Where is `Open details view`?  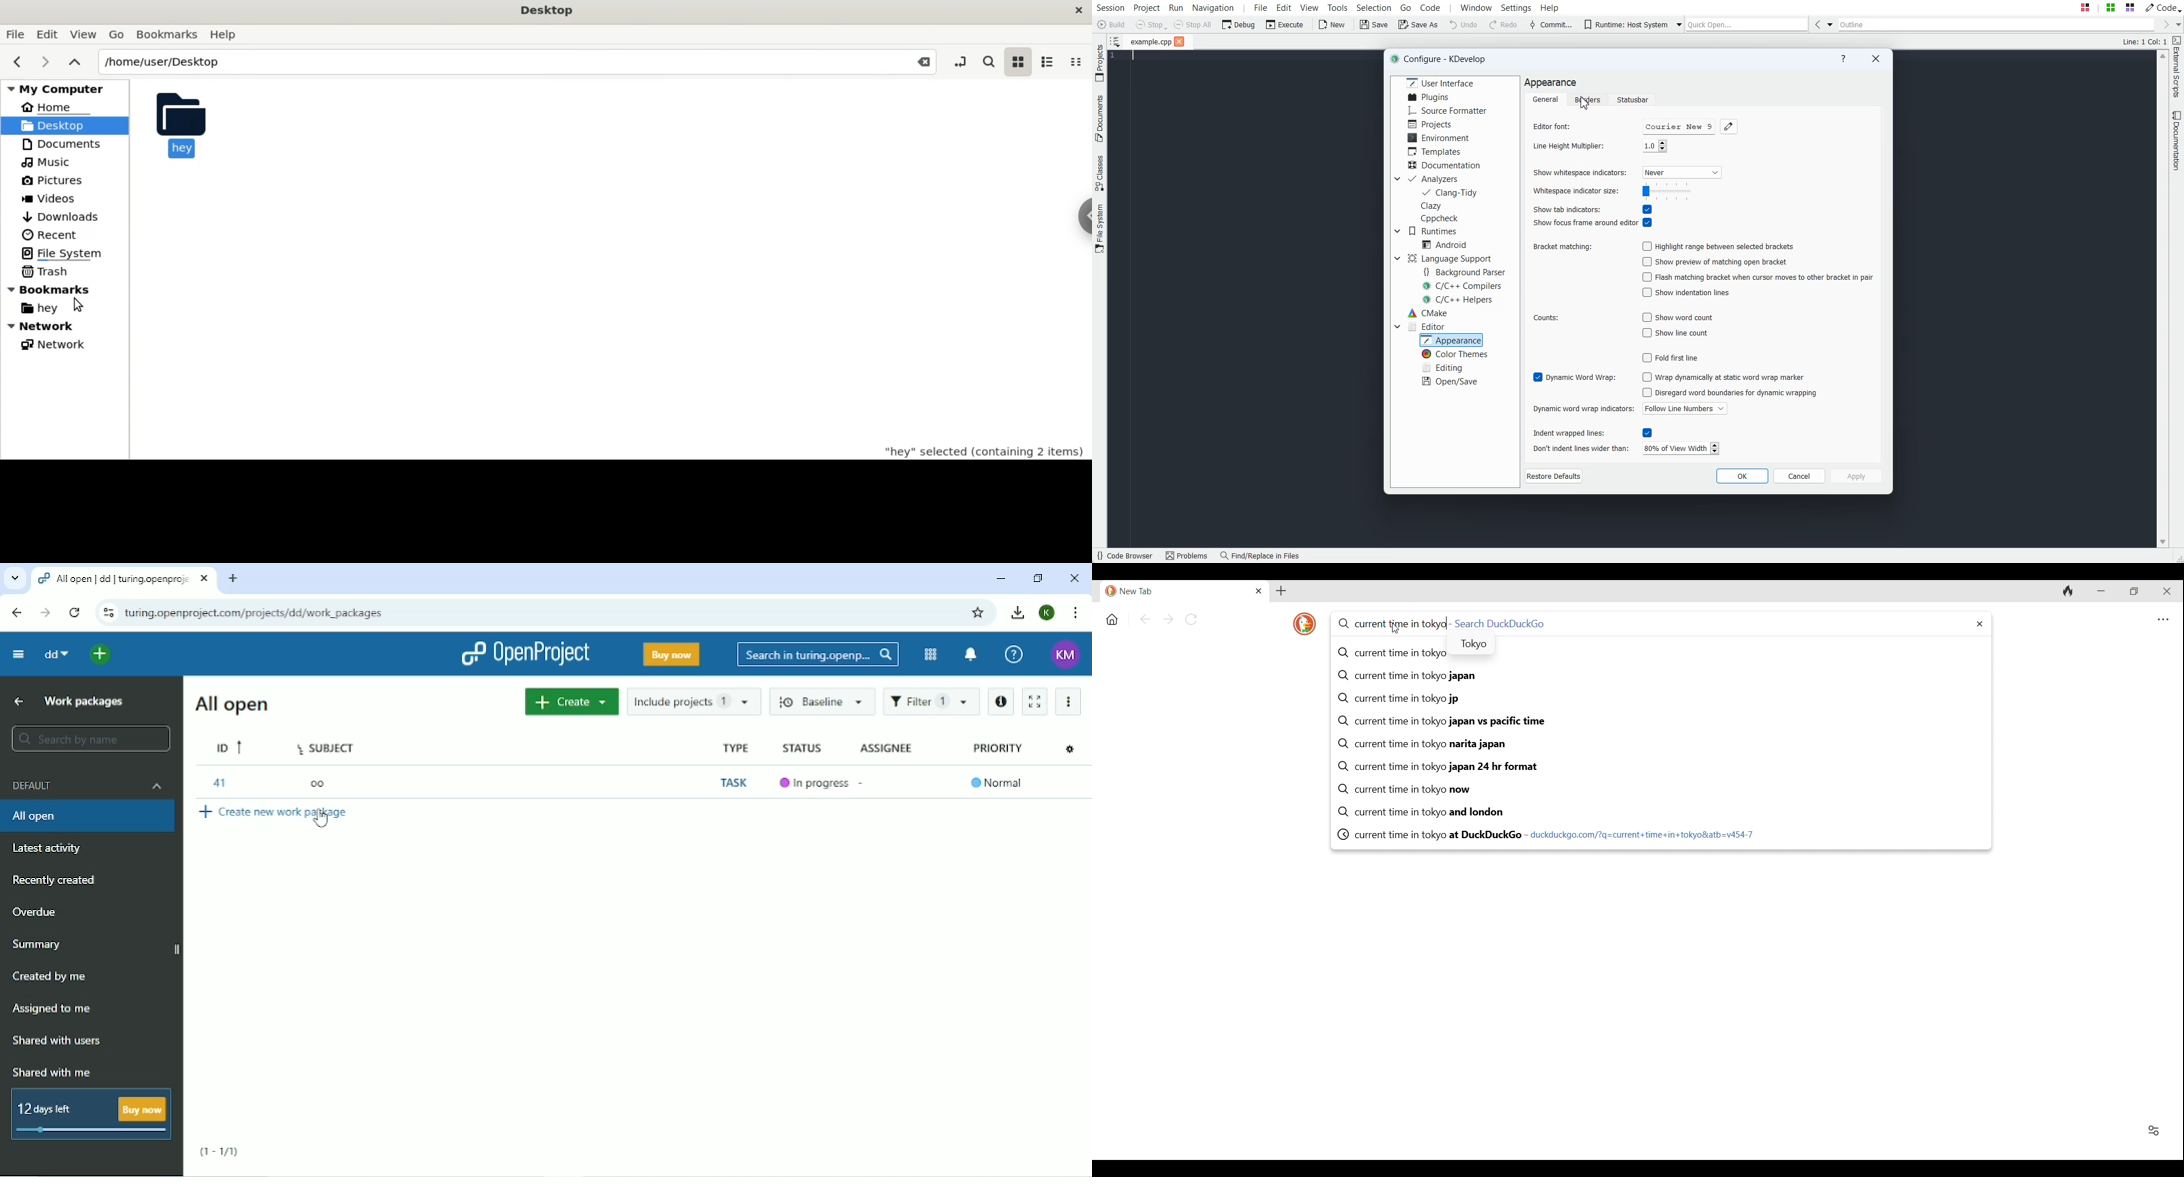
Open details view is located at coordinates (1001, 701).